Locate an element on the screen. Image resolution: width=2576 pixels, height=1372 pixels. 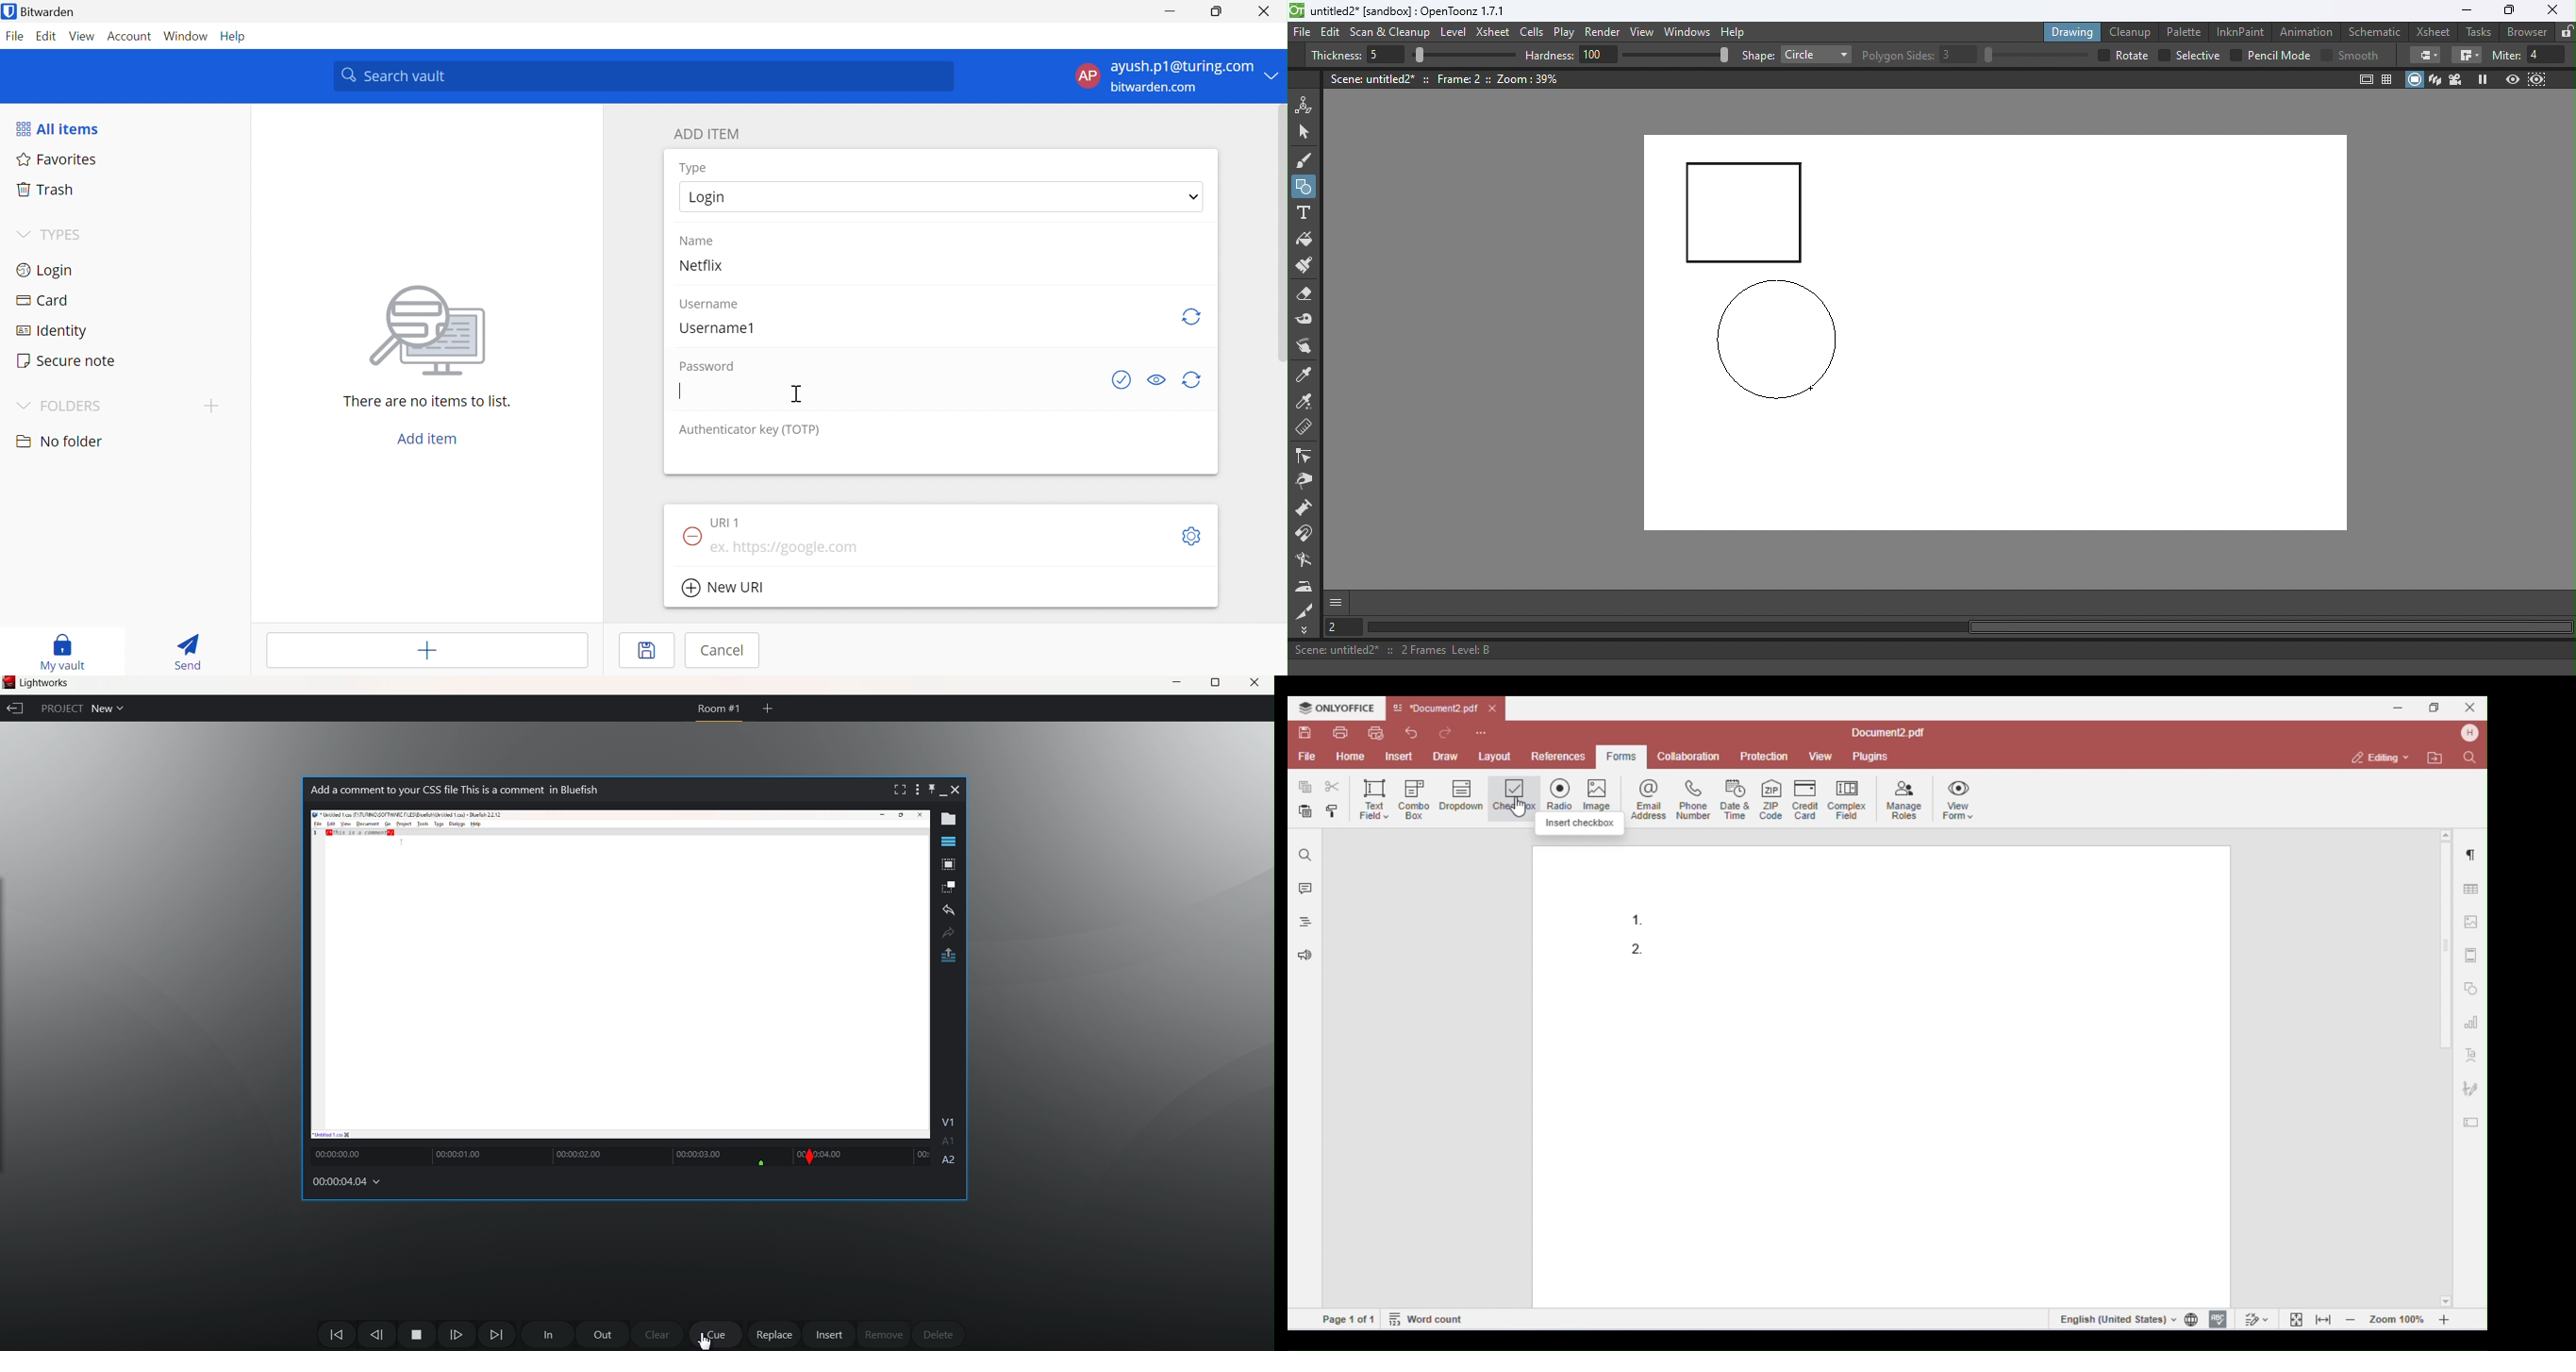
Cursor is located at coordinates (1814, 390).